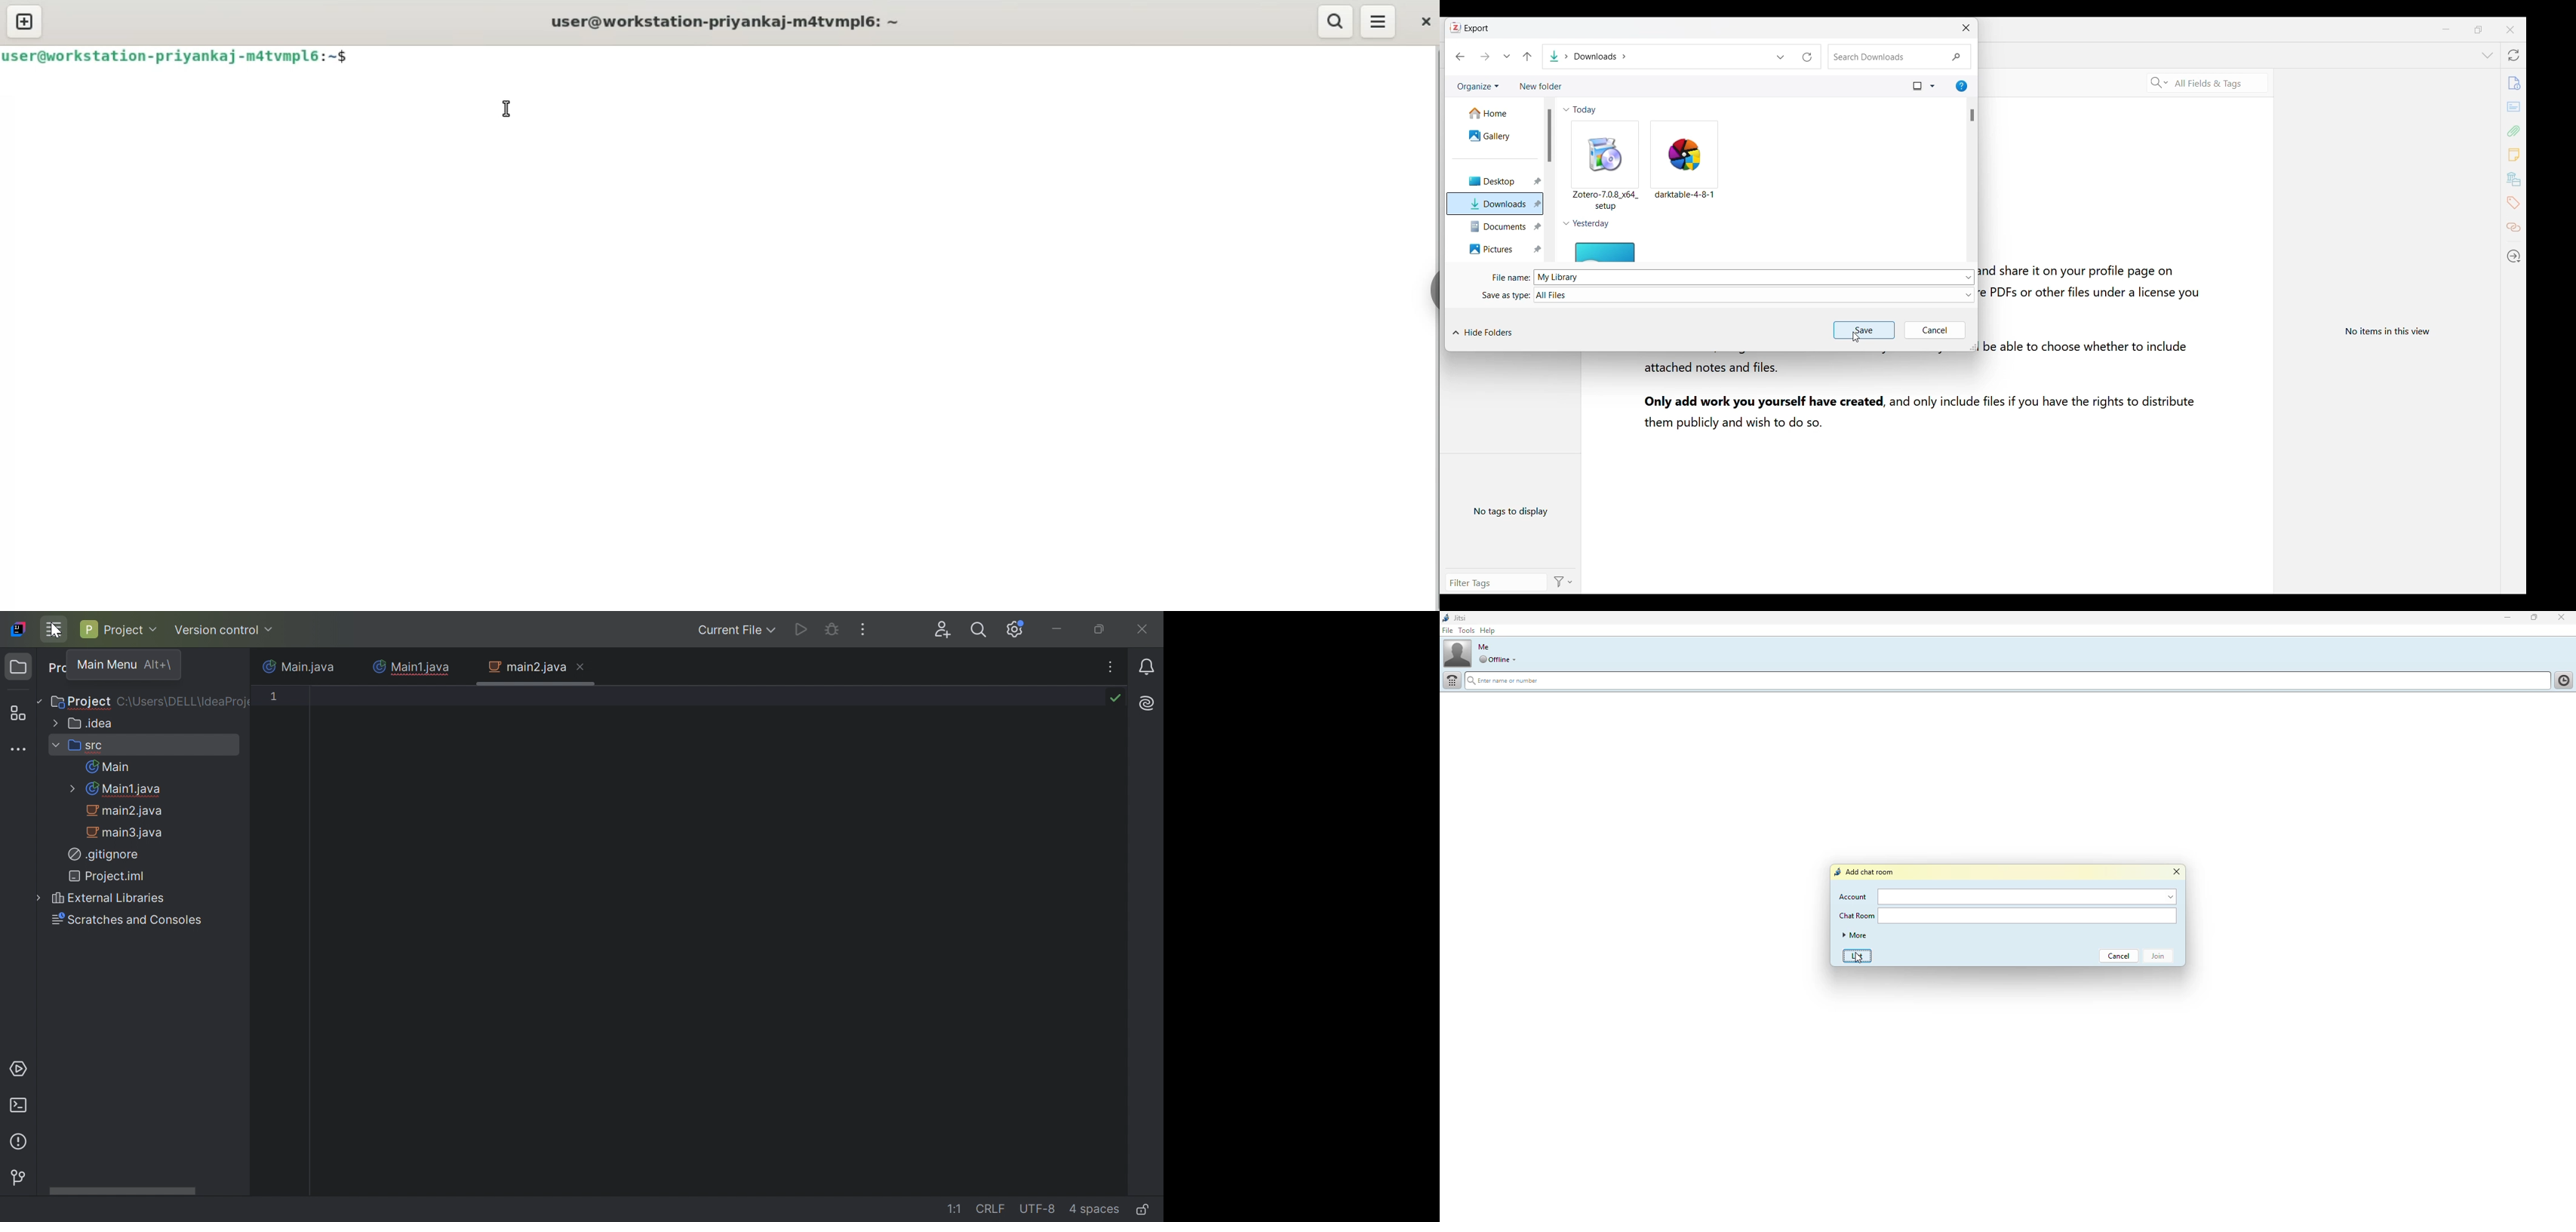 Image resolution: width=2576 pixels, height=1232 pixels. I want to click on Scrollbar, so click(1549, 131).